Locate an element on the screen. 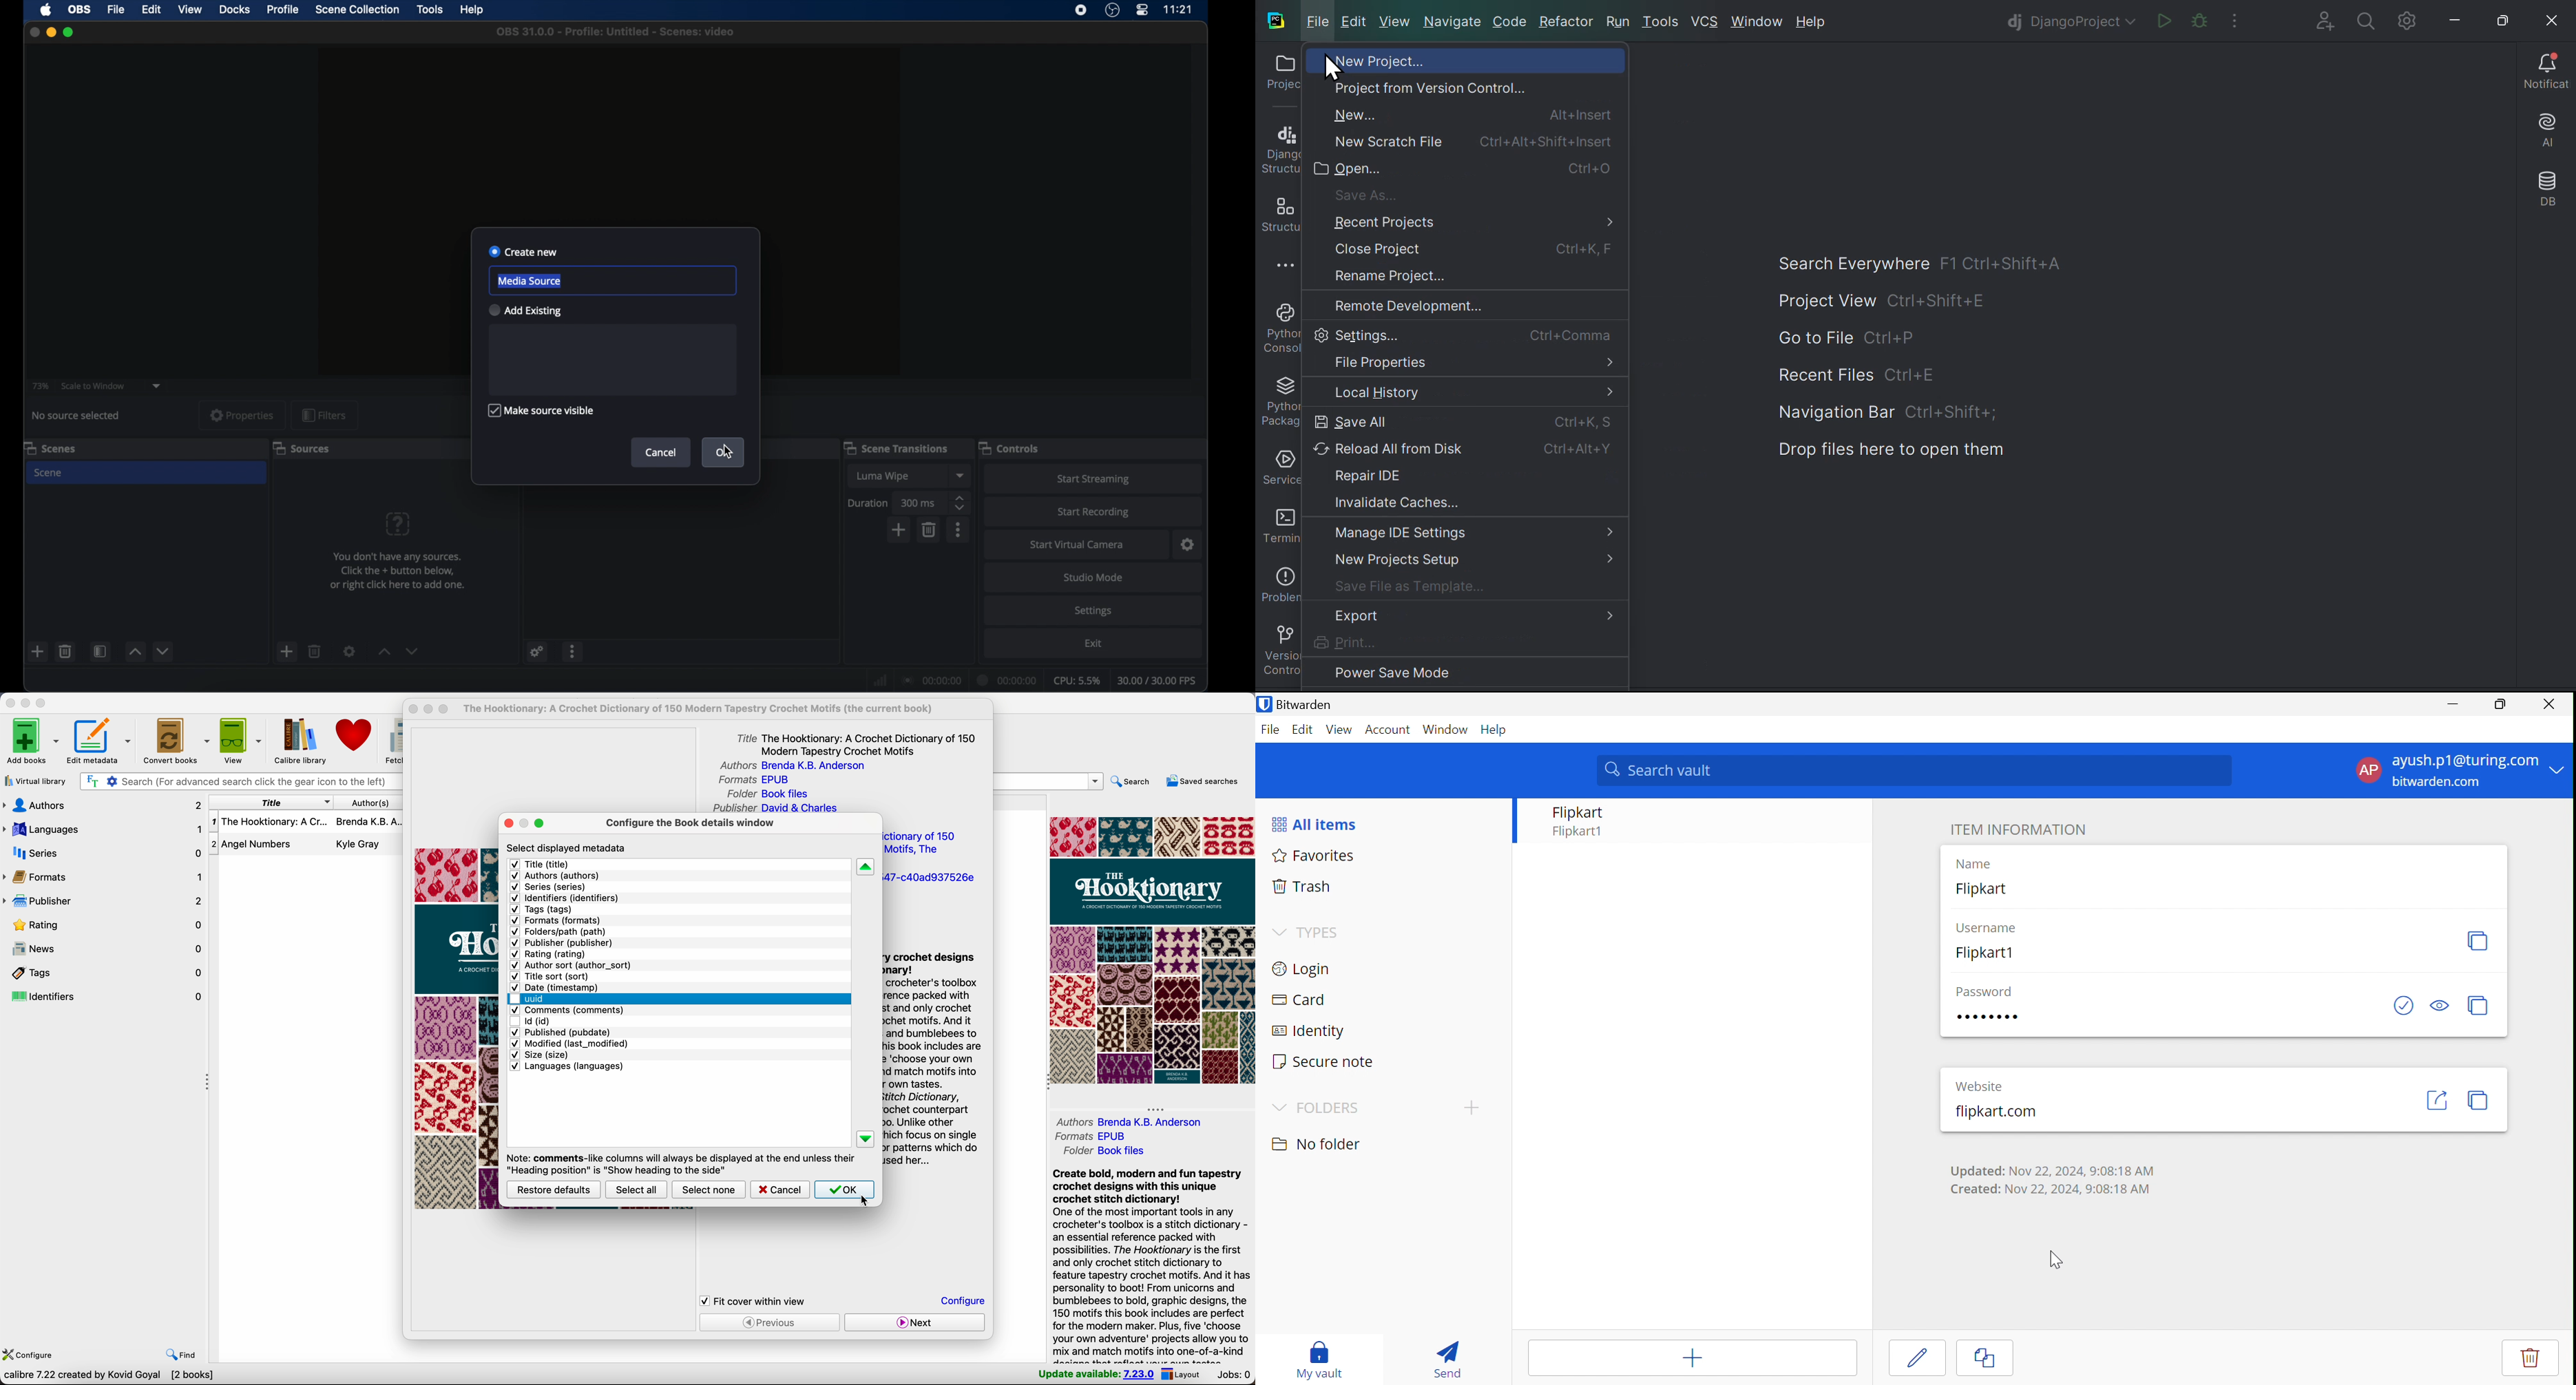 Image resolution: width=2576 pixels, height=1400 pixels. scene collection is located at coordinates (357, 10).